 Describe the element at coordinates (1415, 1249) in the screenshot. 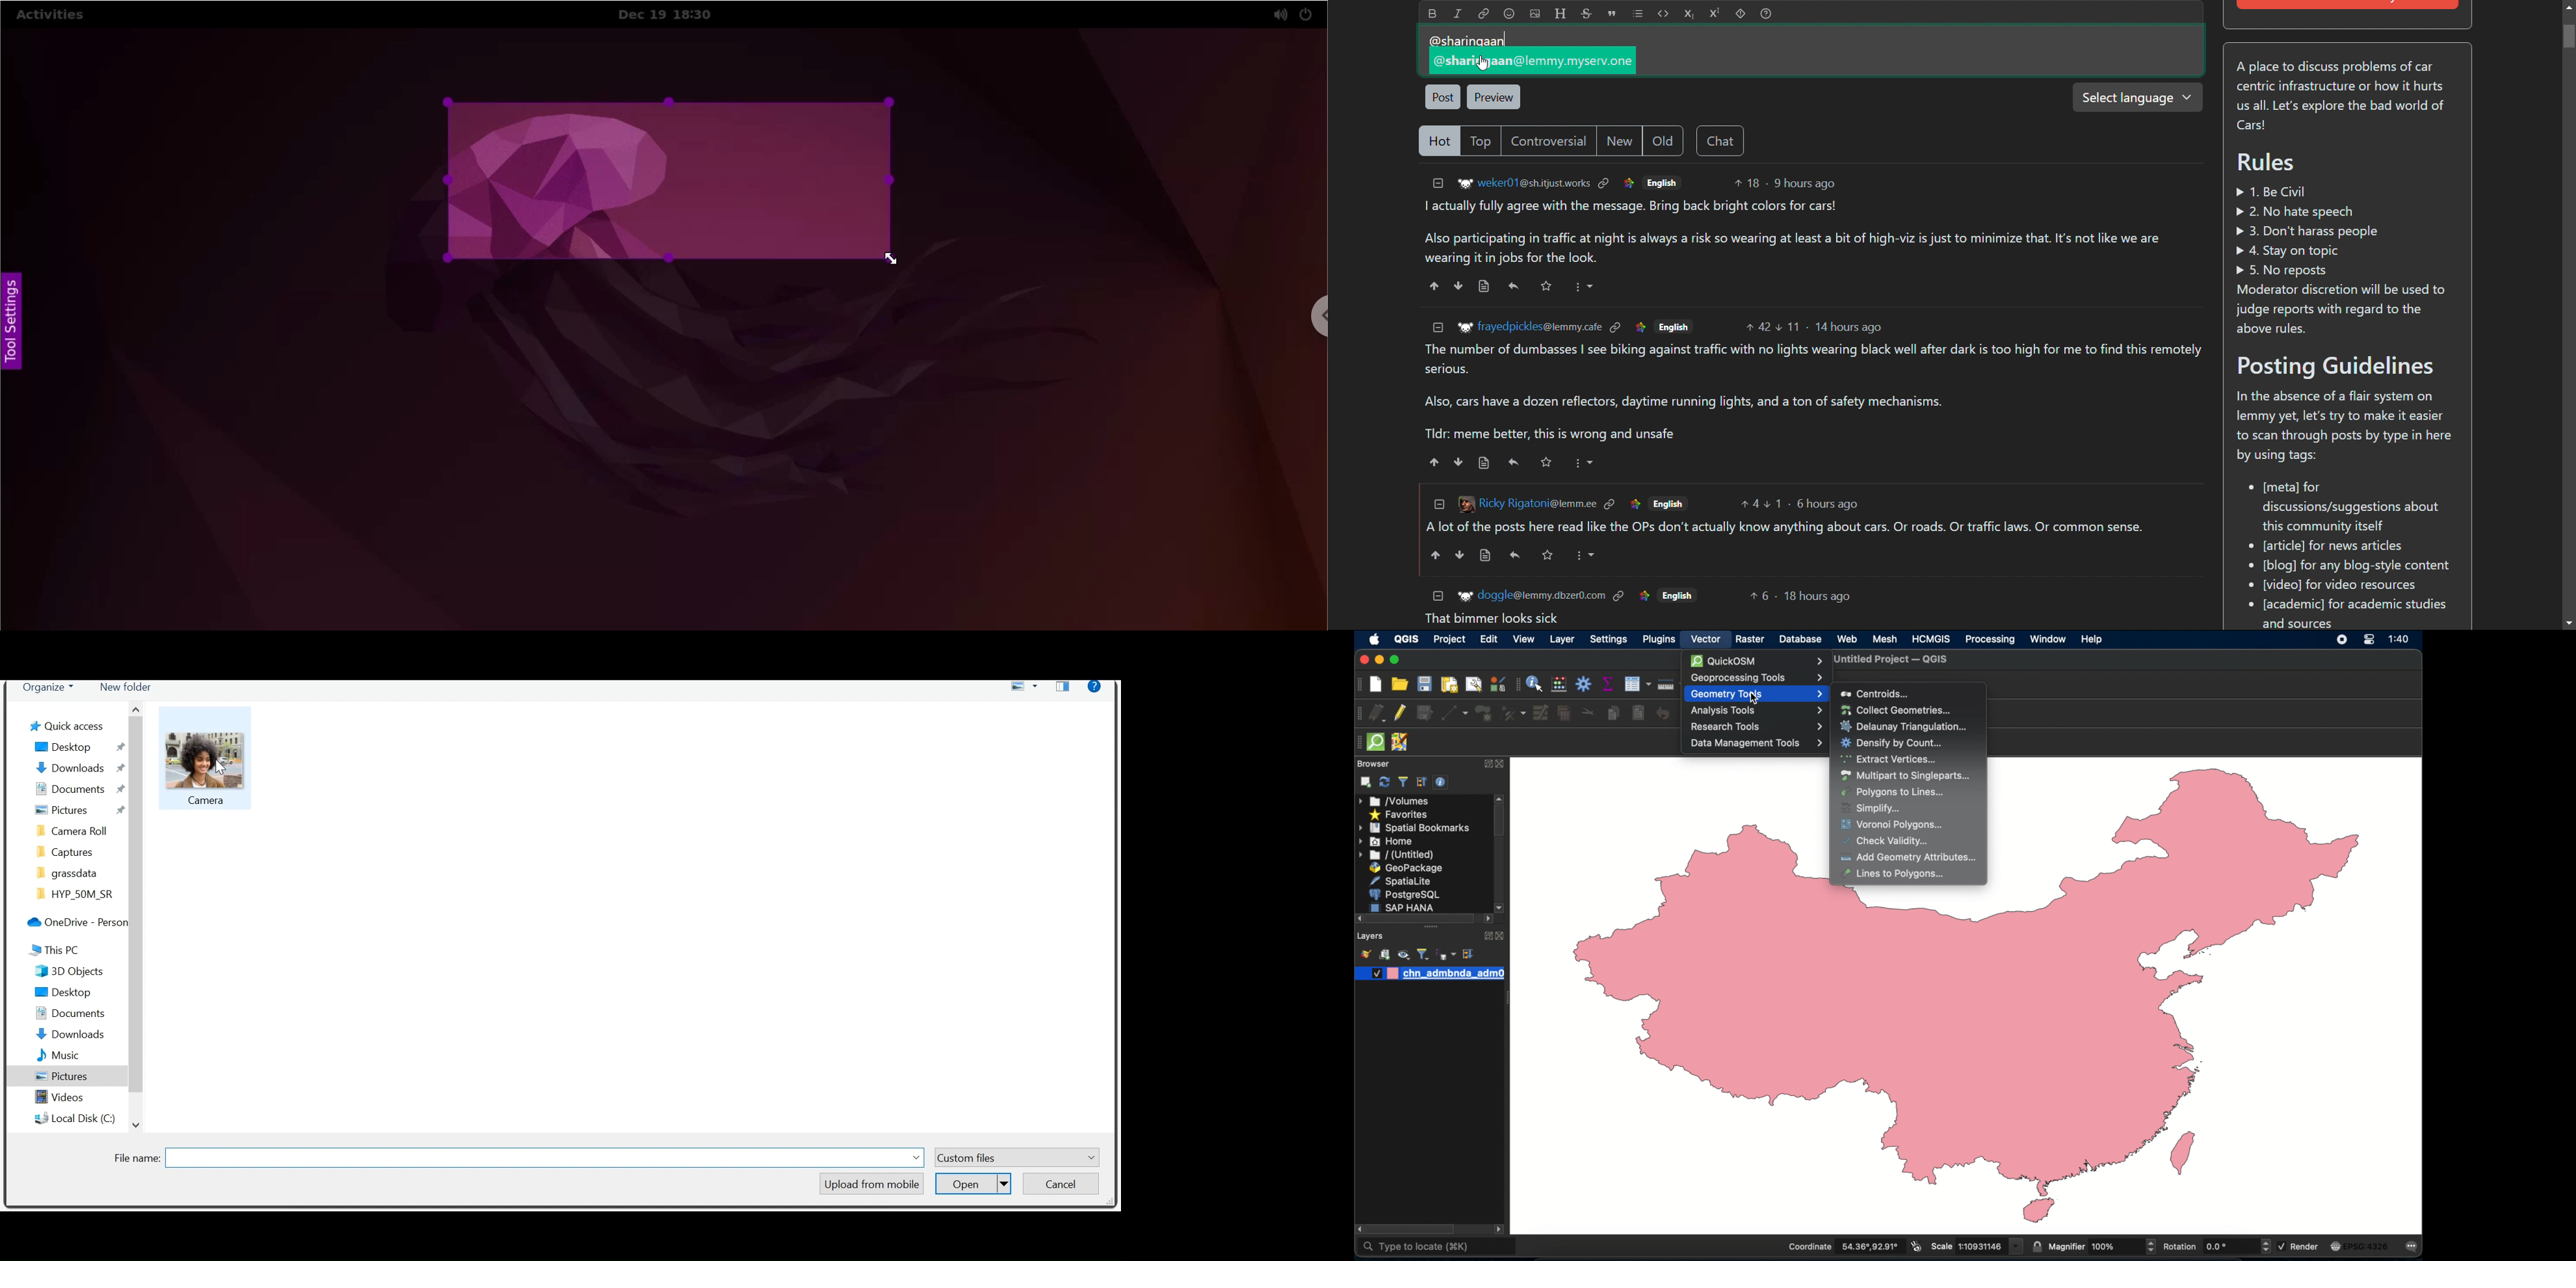

I see `type to locate` at that location.